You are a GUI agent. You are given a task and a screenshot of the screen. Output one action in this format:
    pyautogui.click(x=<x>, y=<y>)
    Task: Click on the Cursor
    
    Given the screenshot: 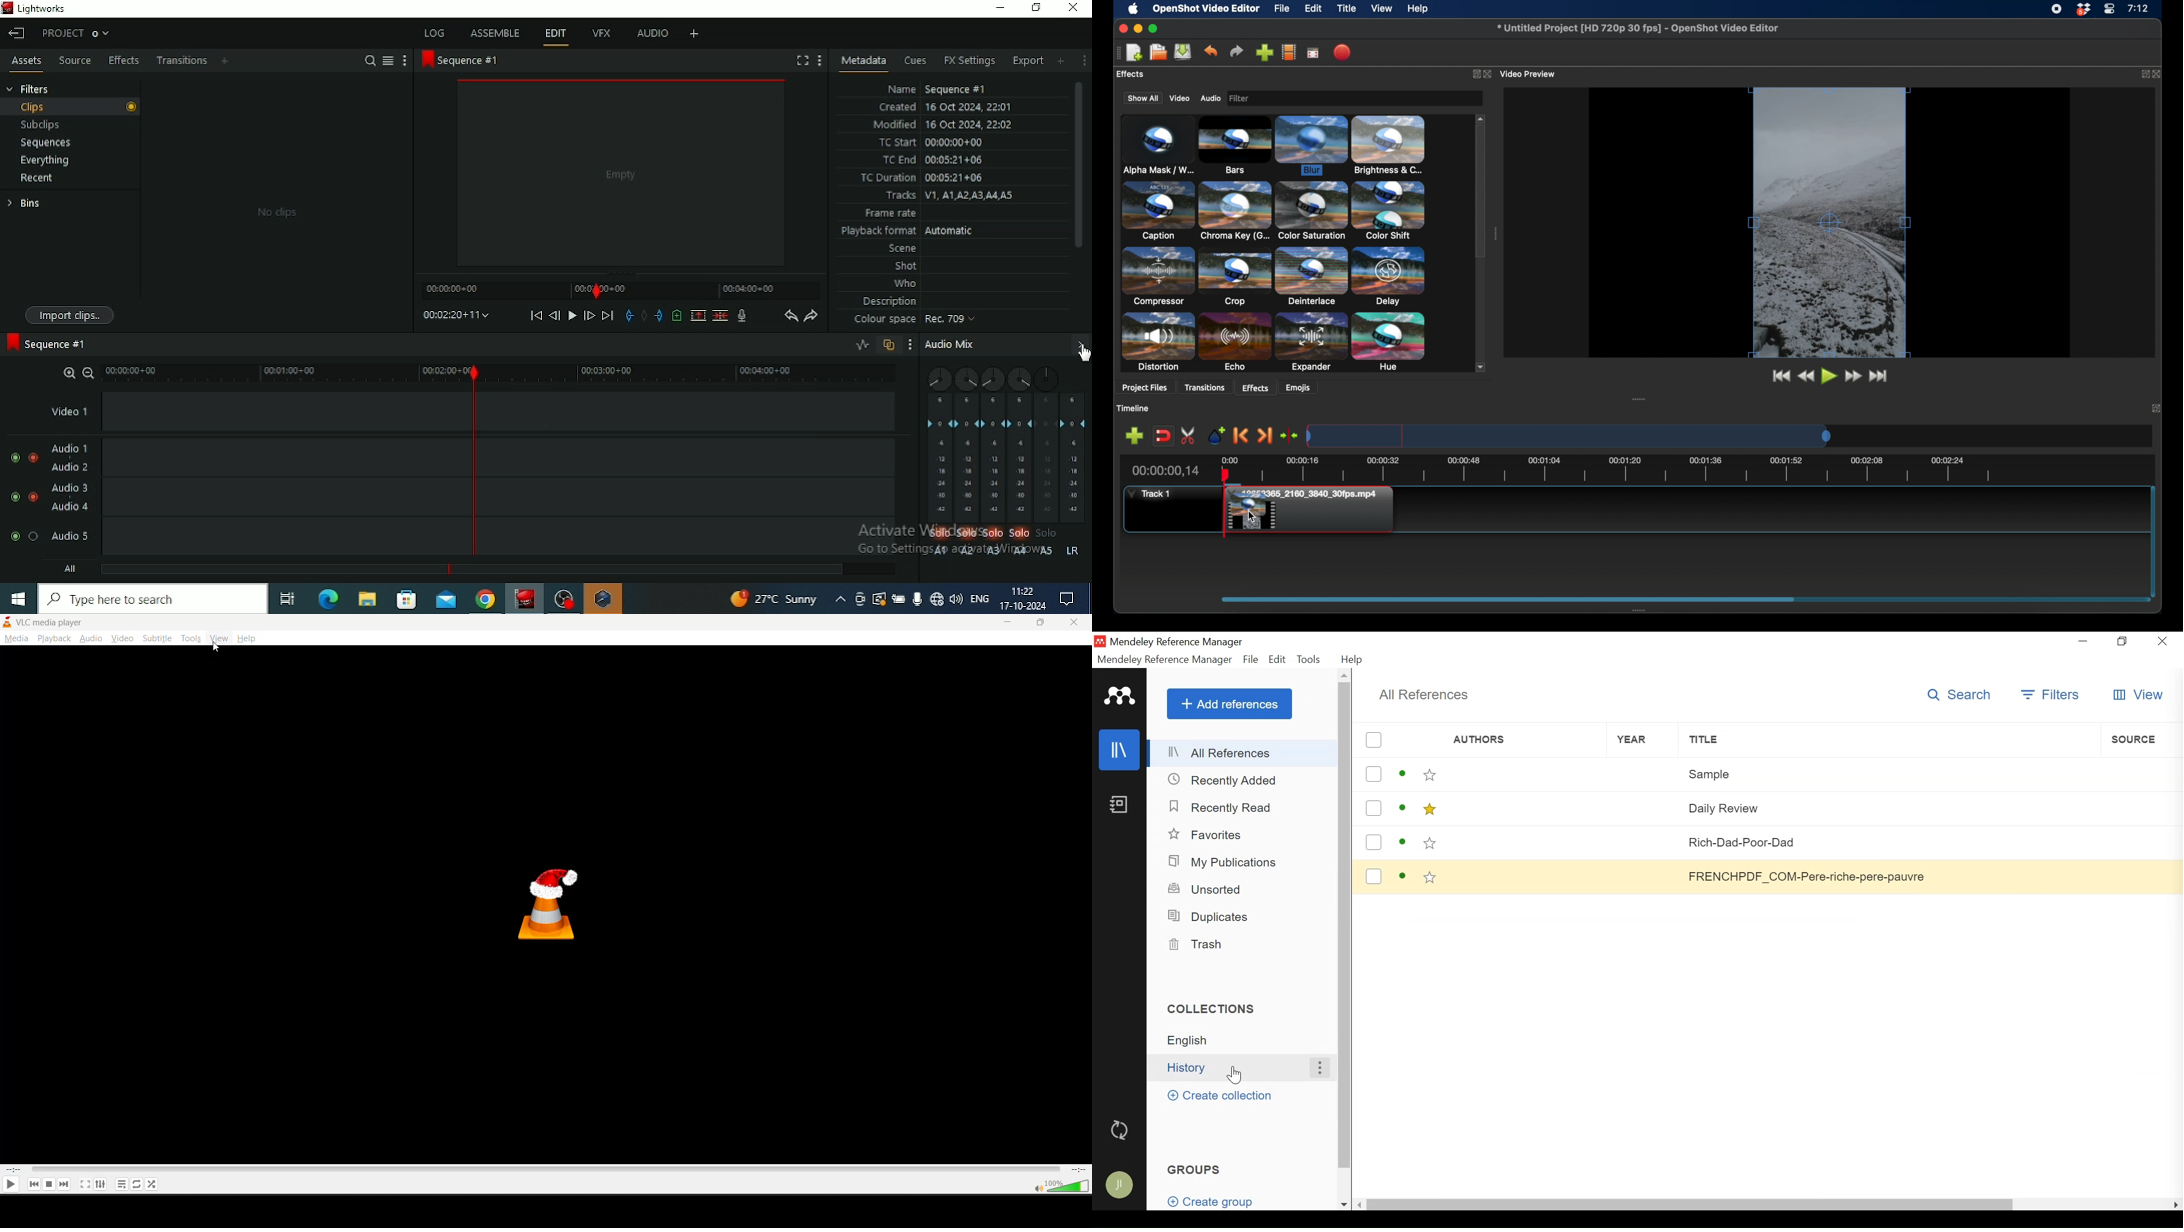 What is the action you would take?
    pyautogui.click(x=1252, y=516)
    